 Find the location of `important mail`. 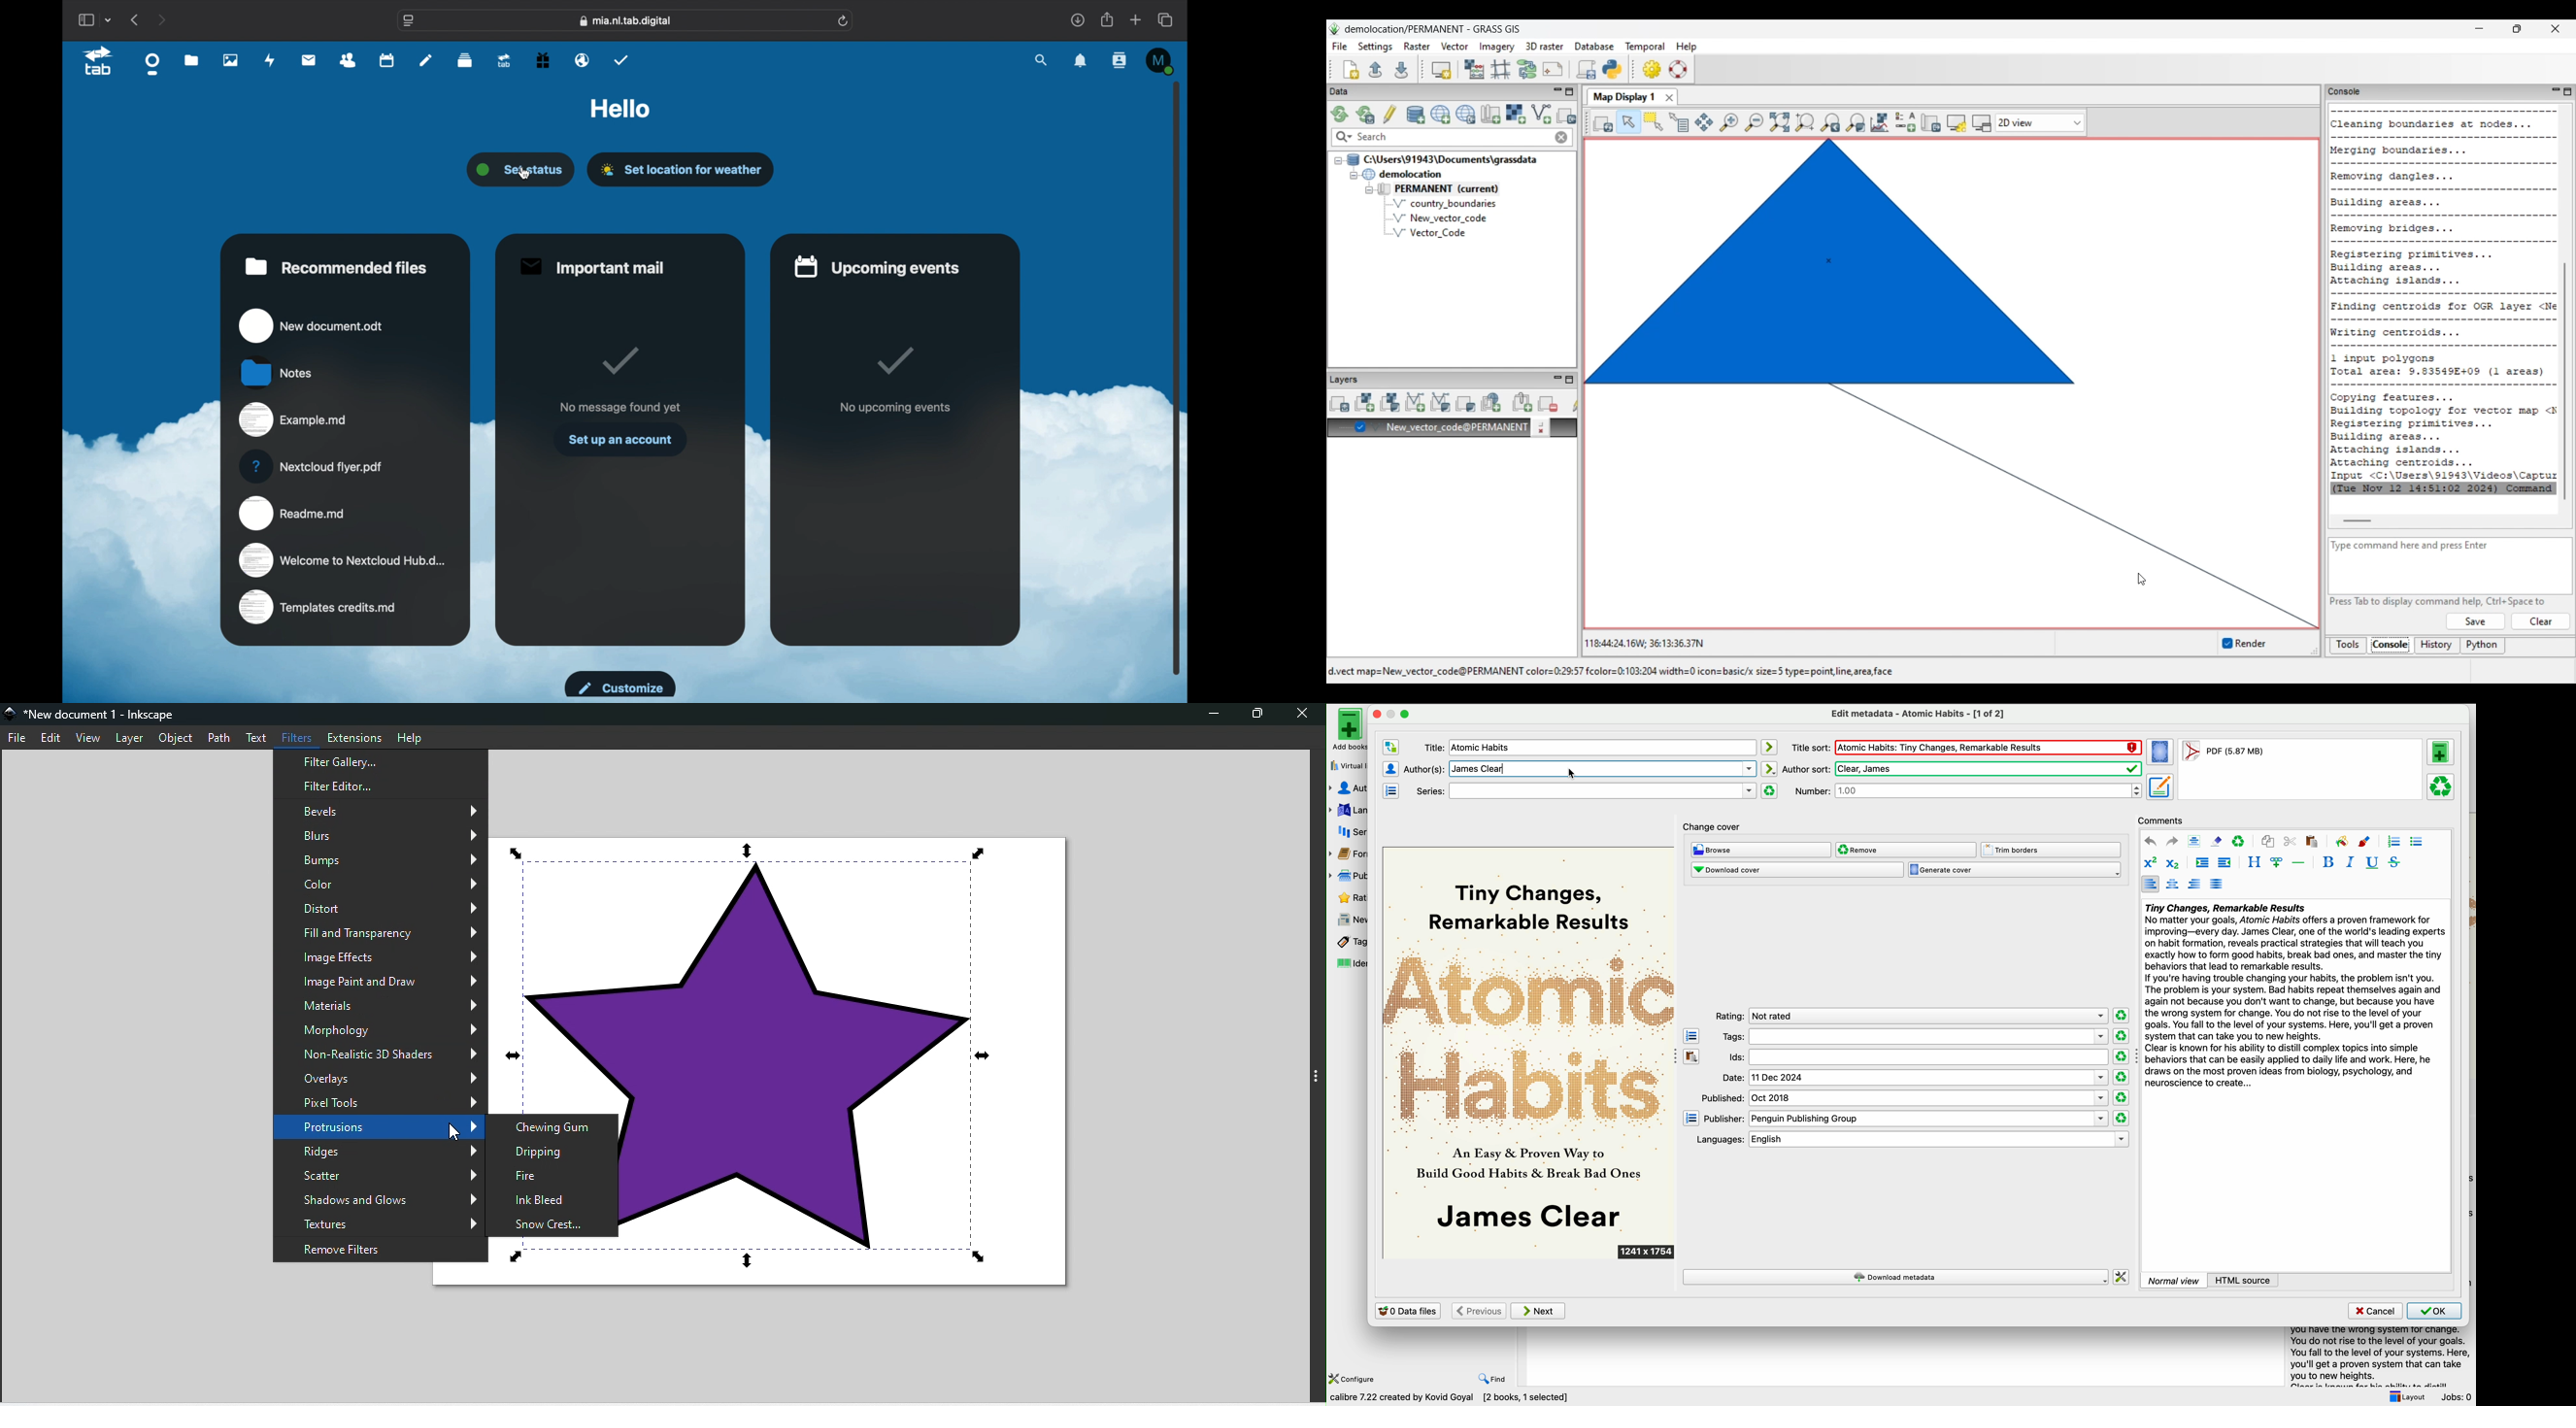

important mail is located at coordinates (590, 268).